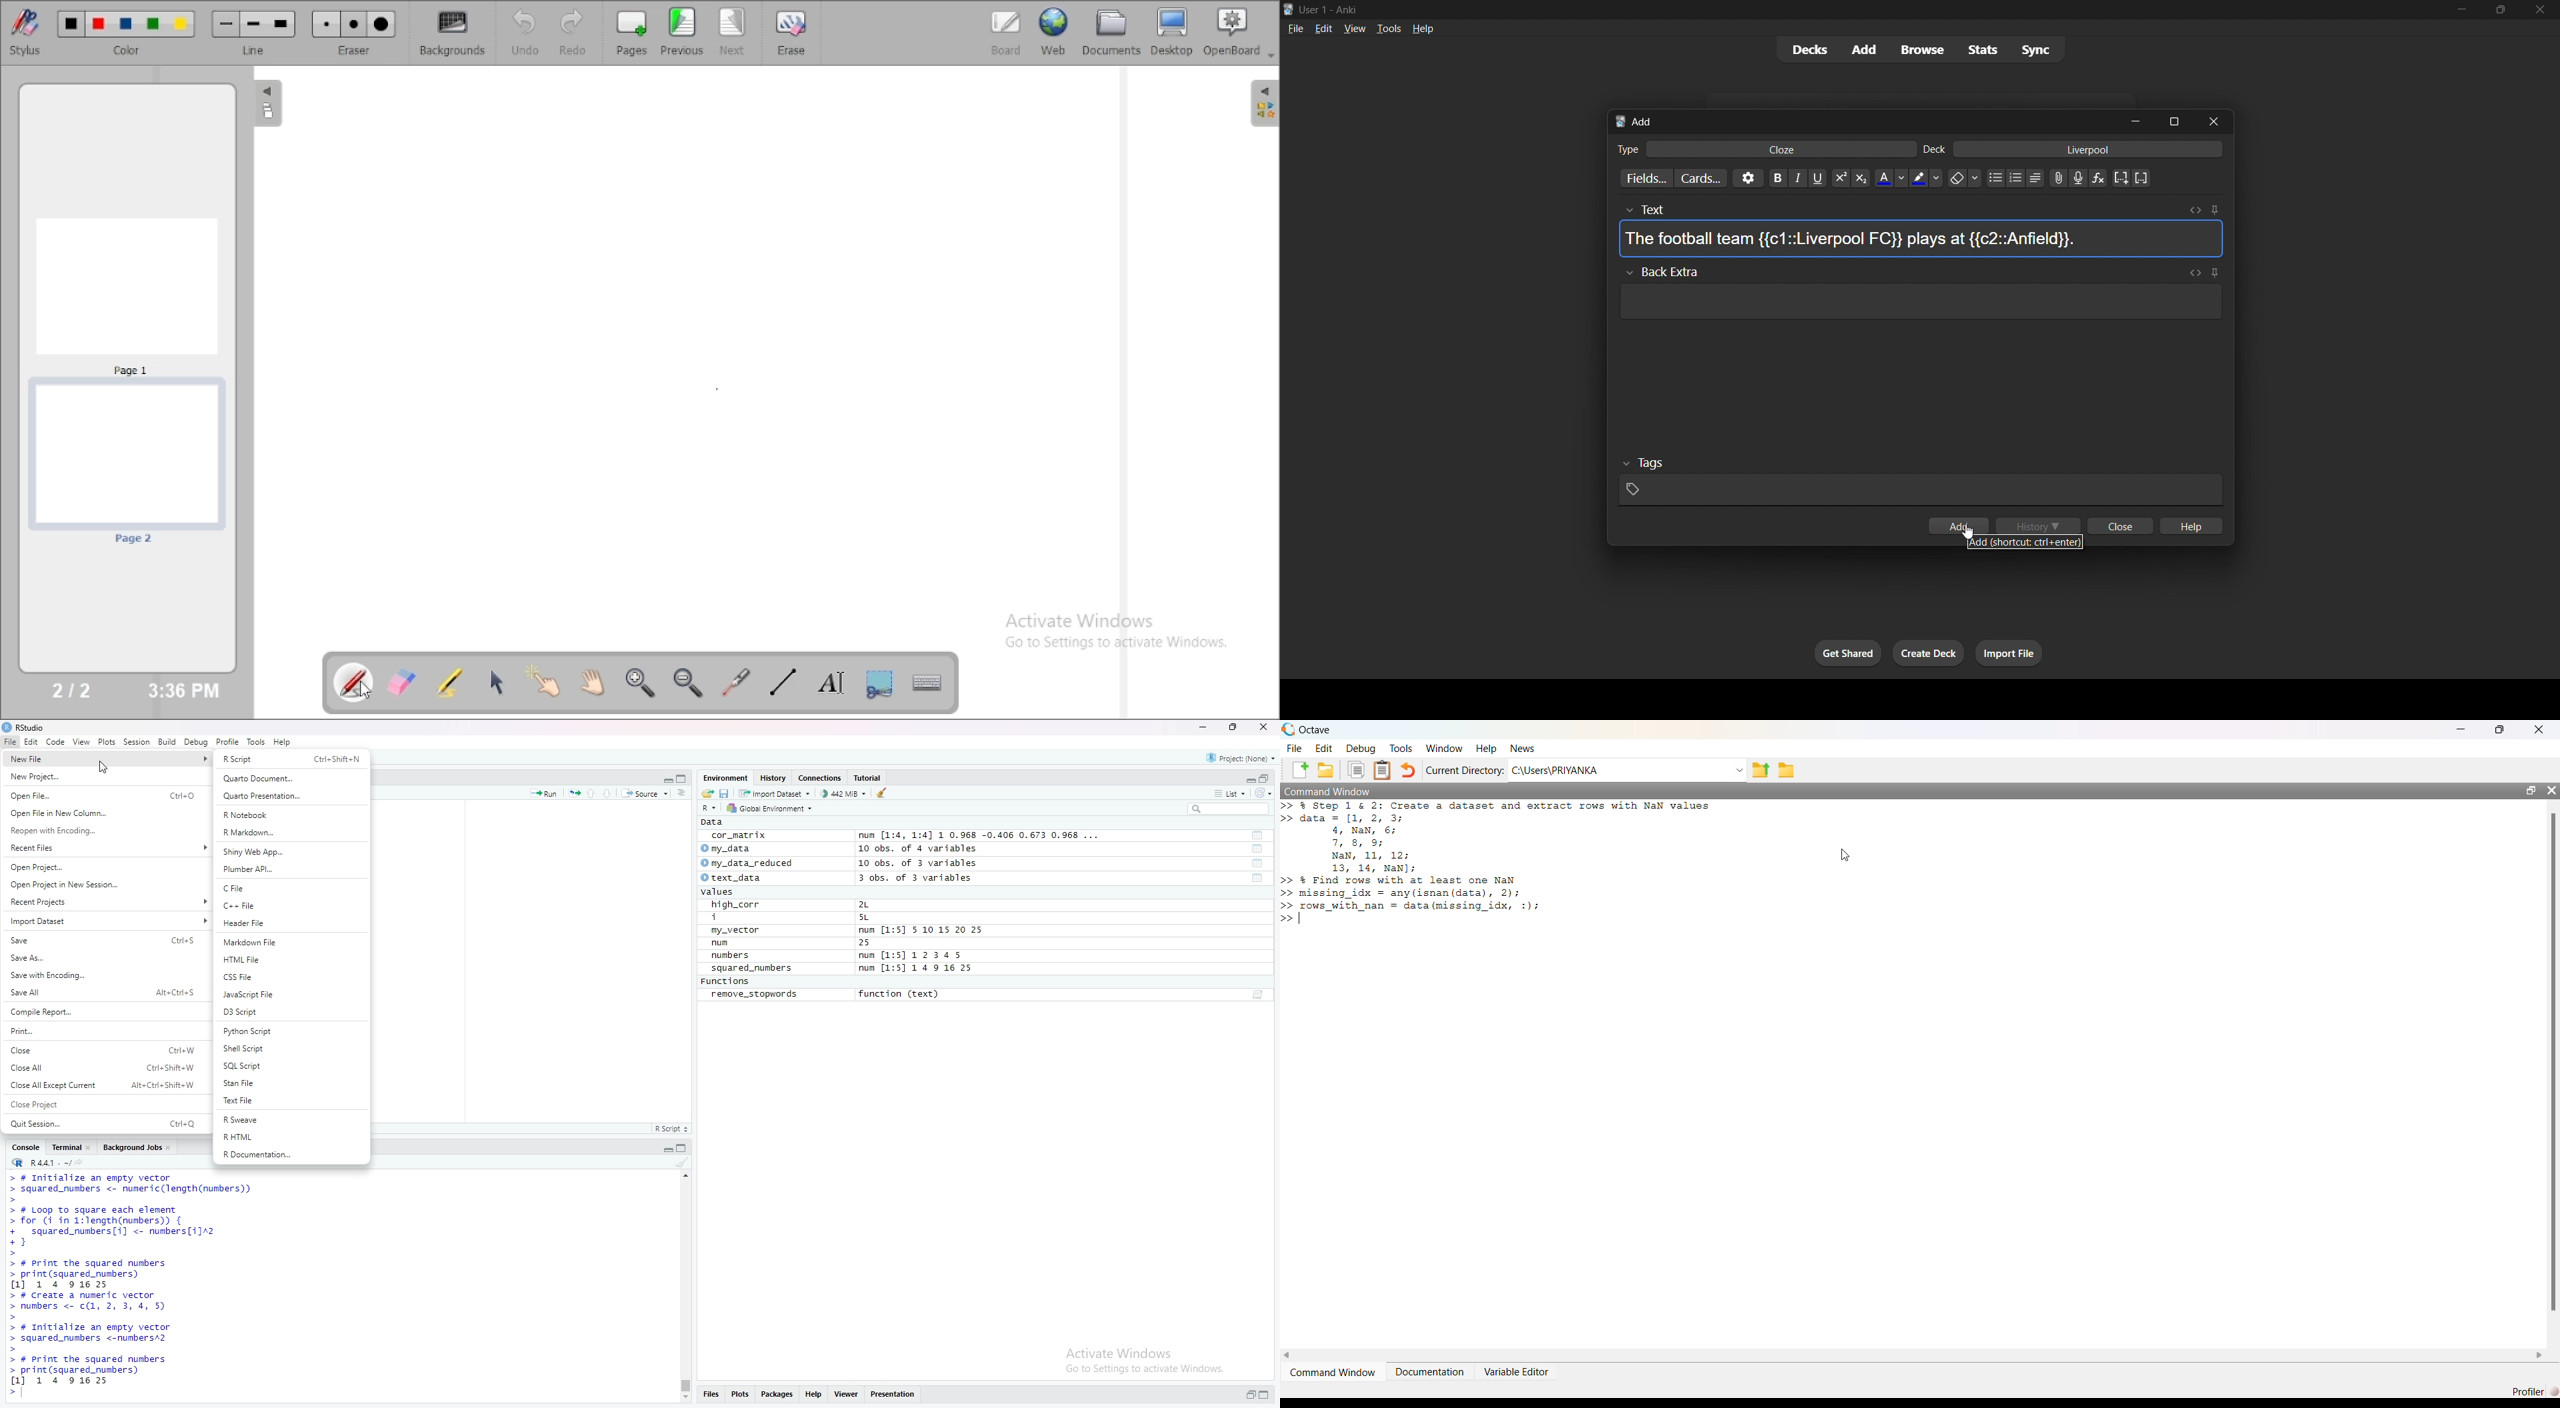 The width and height of the screenshot is (2576, 1428). What do you see at coordinates (255, 741) in the screenshot?
I see `Tools` at bounding box center [255, 741].